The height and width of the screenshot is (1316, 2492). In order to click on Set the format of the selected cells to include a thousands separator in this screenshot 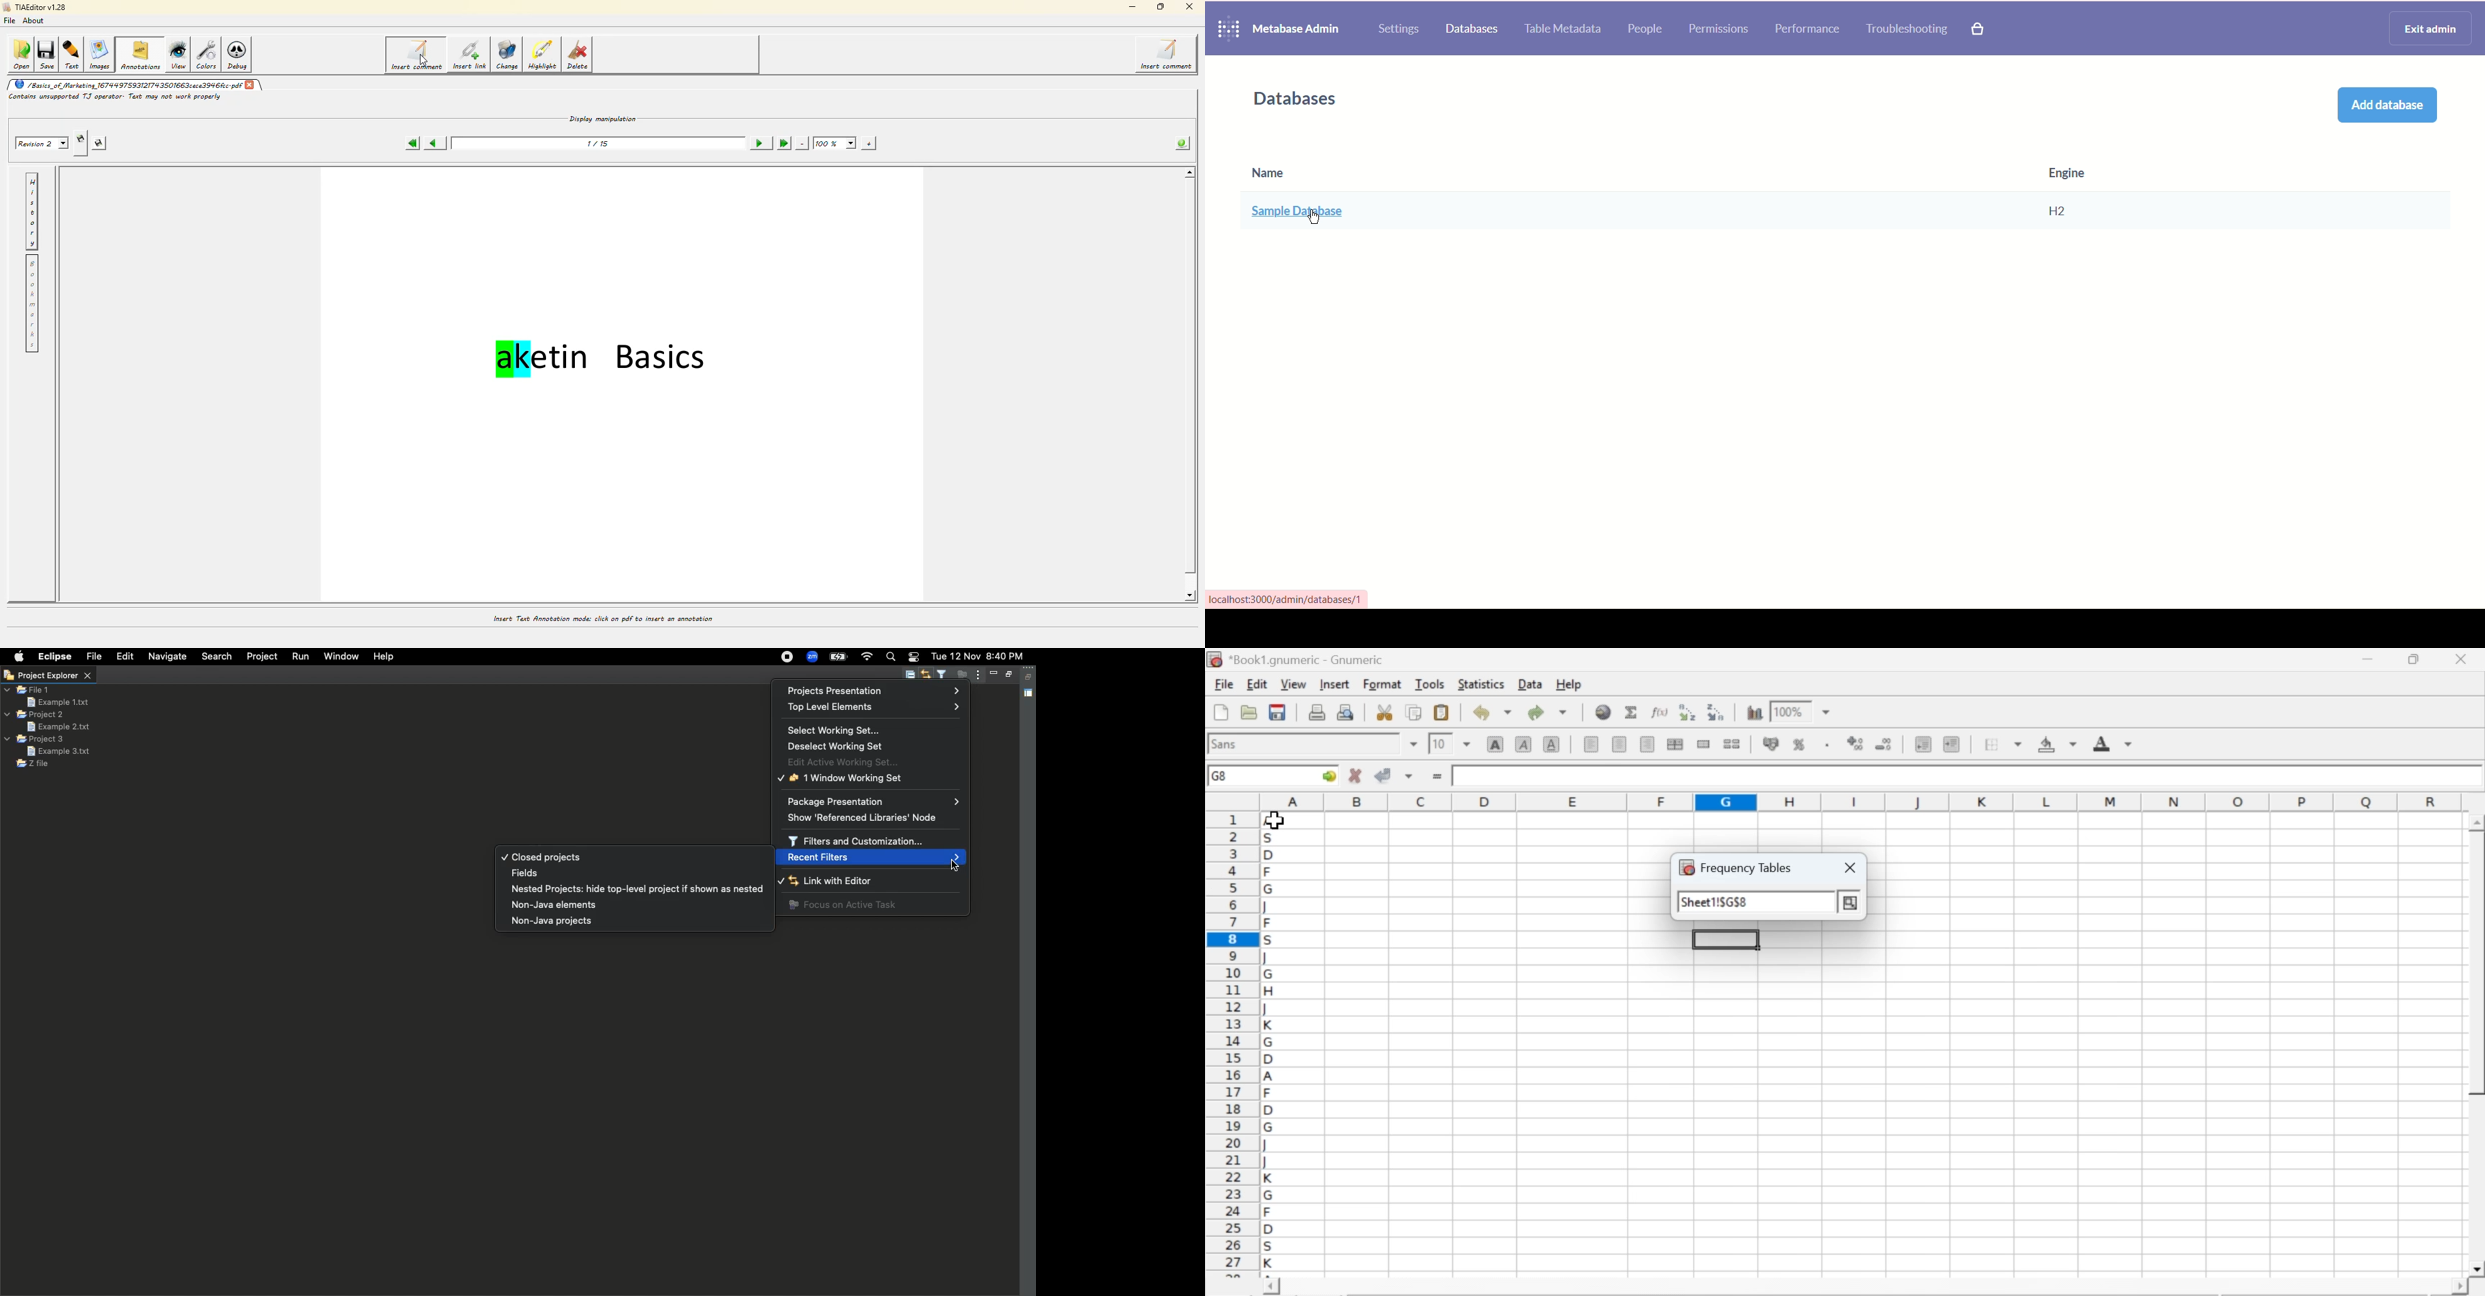, I will do `click(1825, 745)`.